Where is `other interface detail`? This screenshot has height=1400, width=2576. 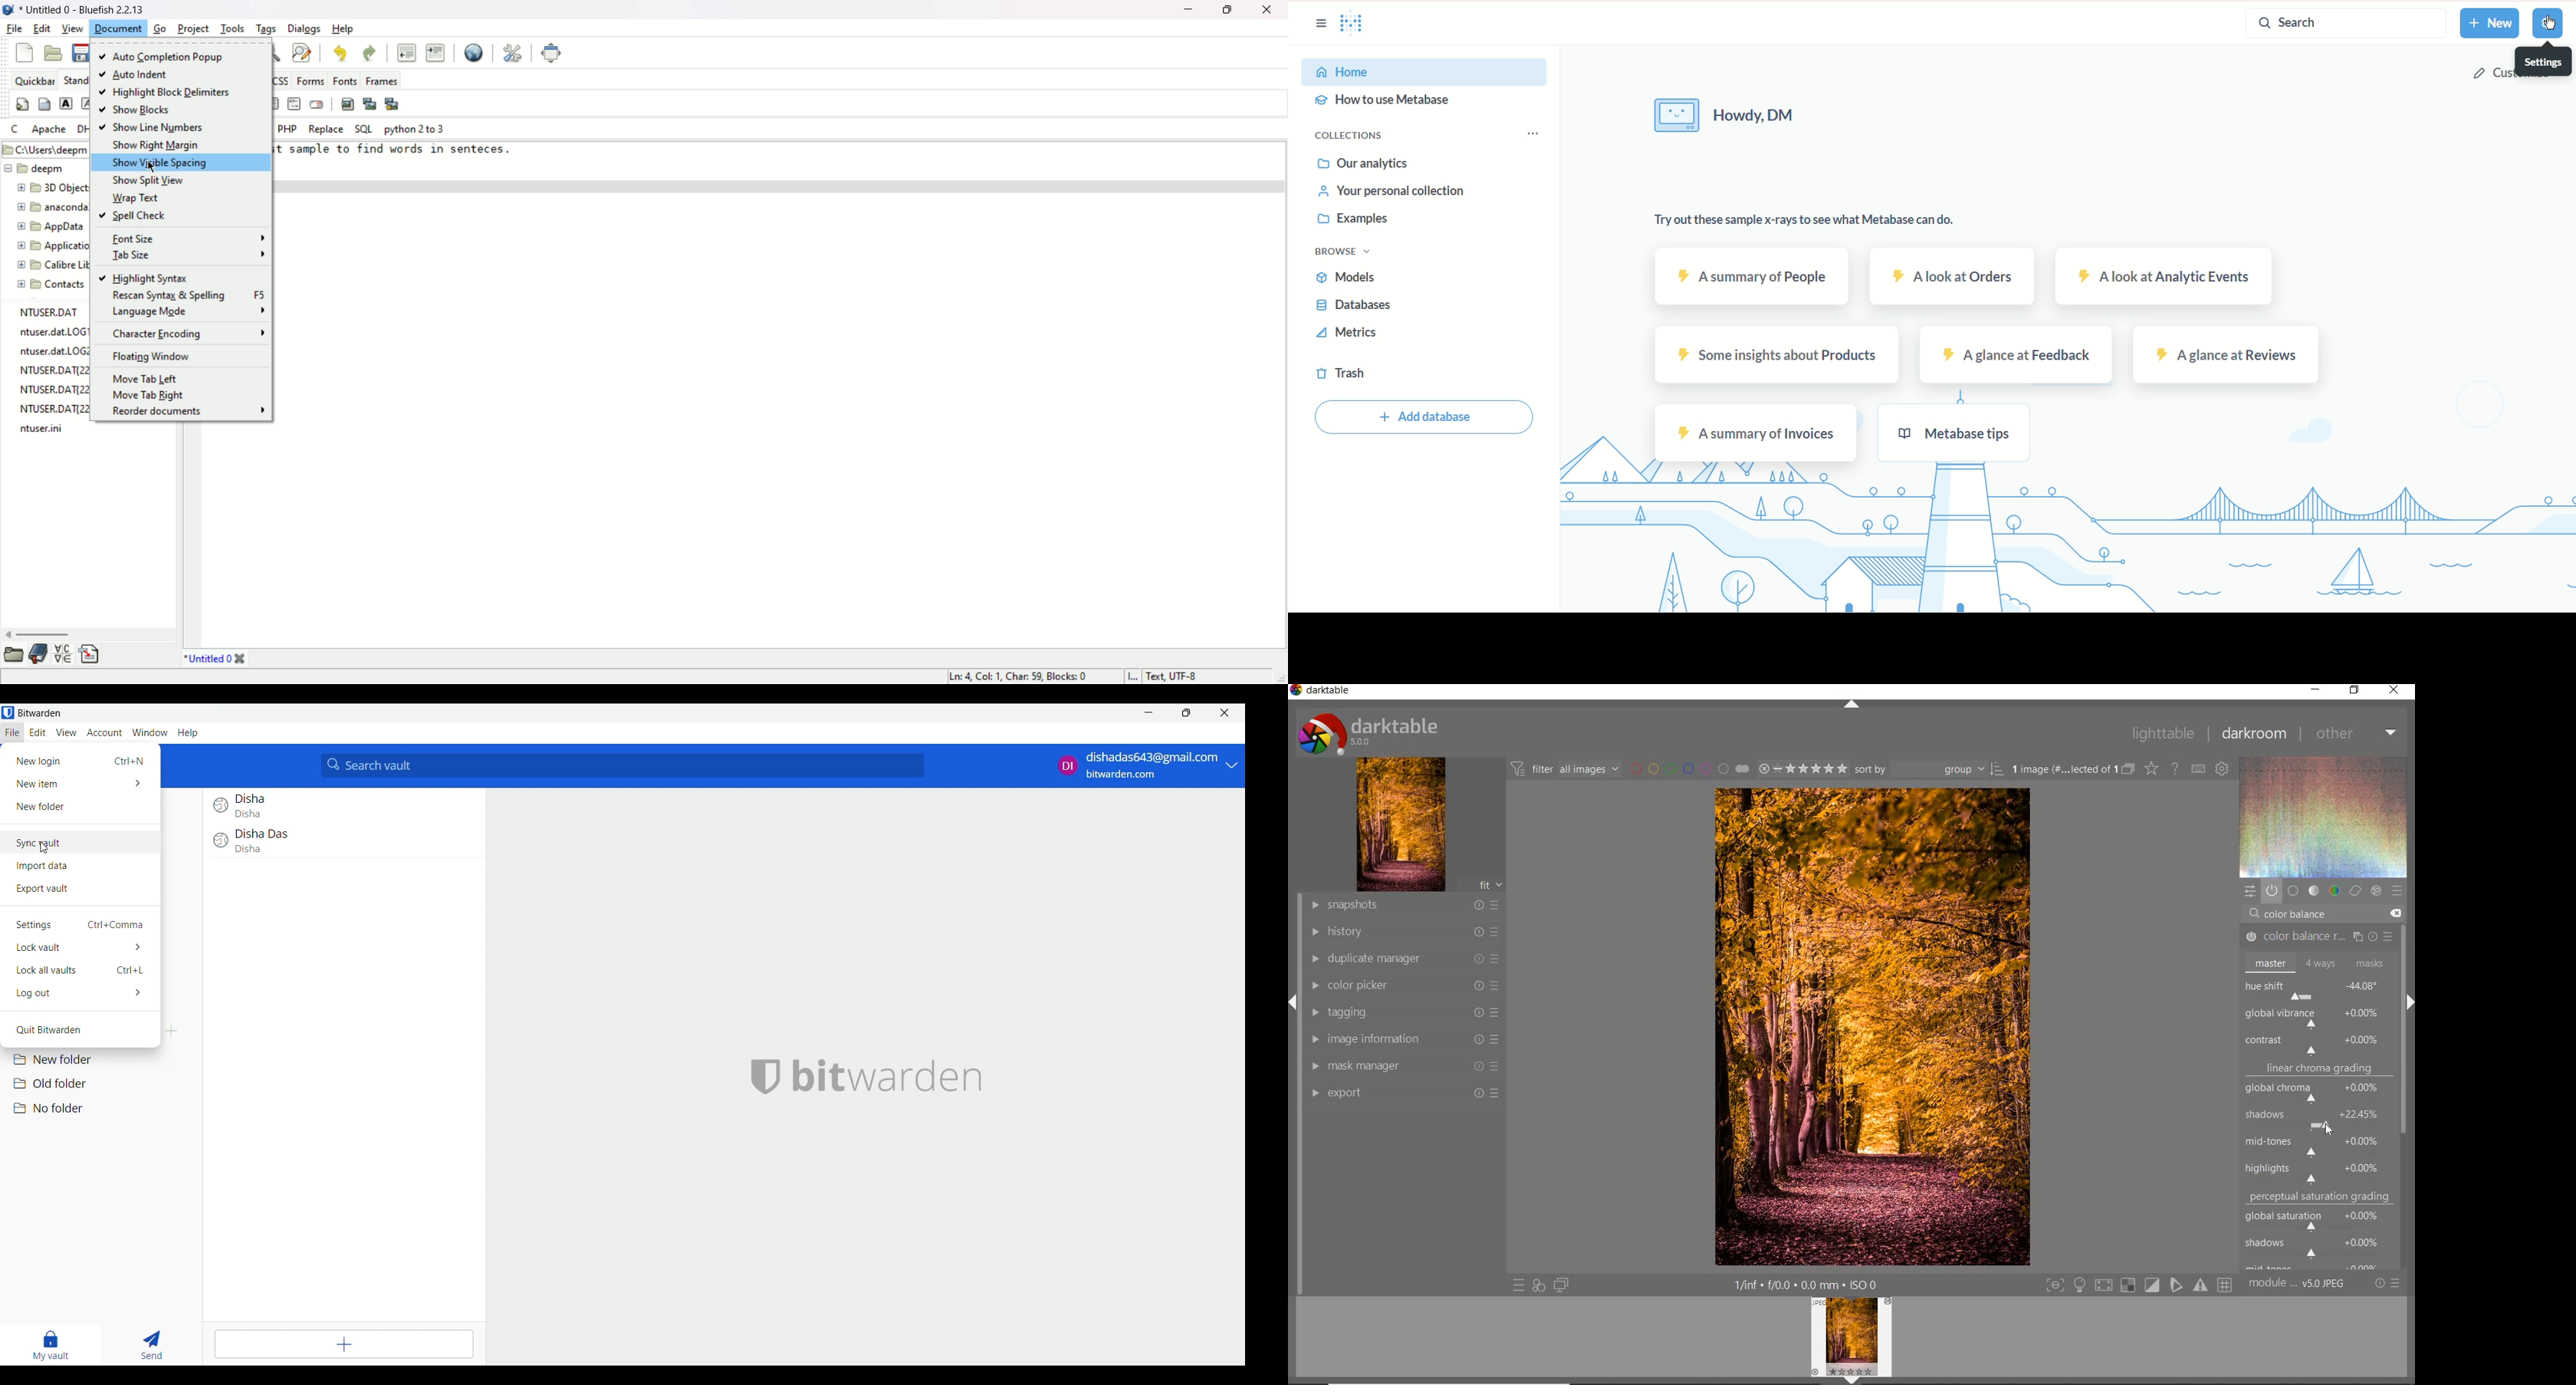 other interface detail is located at coordinates (1808, 1285).